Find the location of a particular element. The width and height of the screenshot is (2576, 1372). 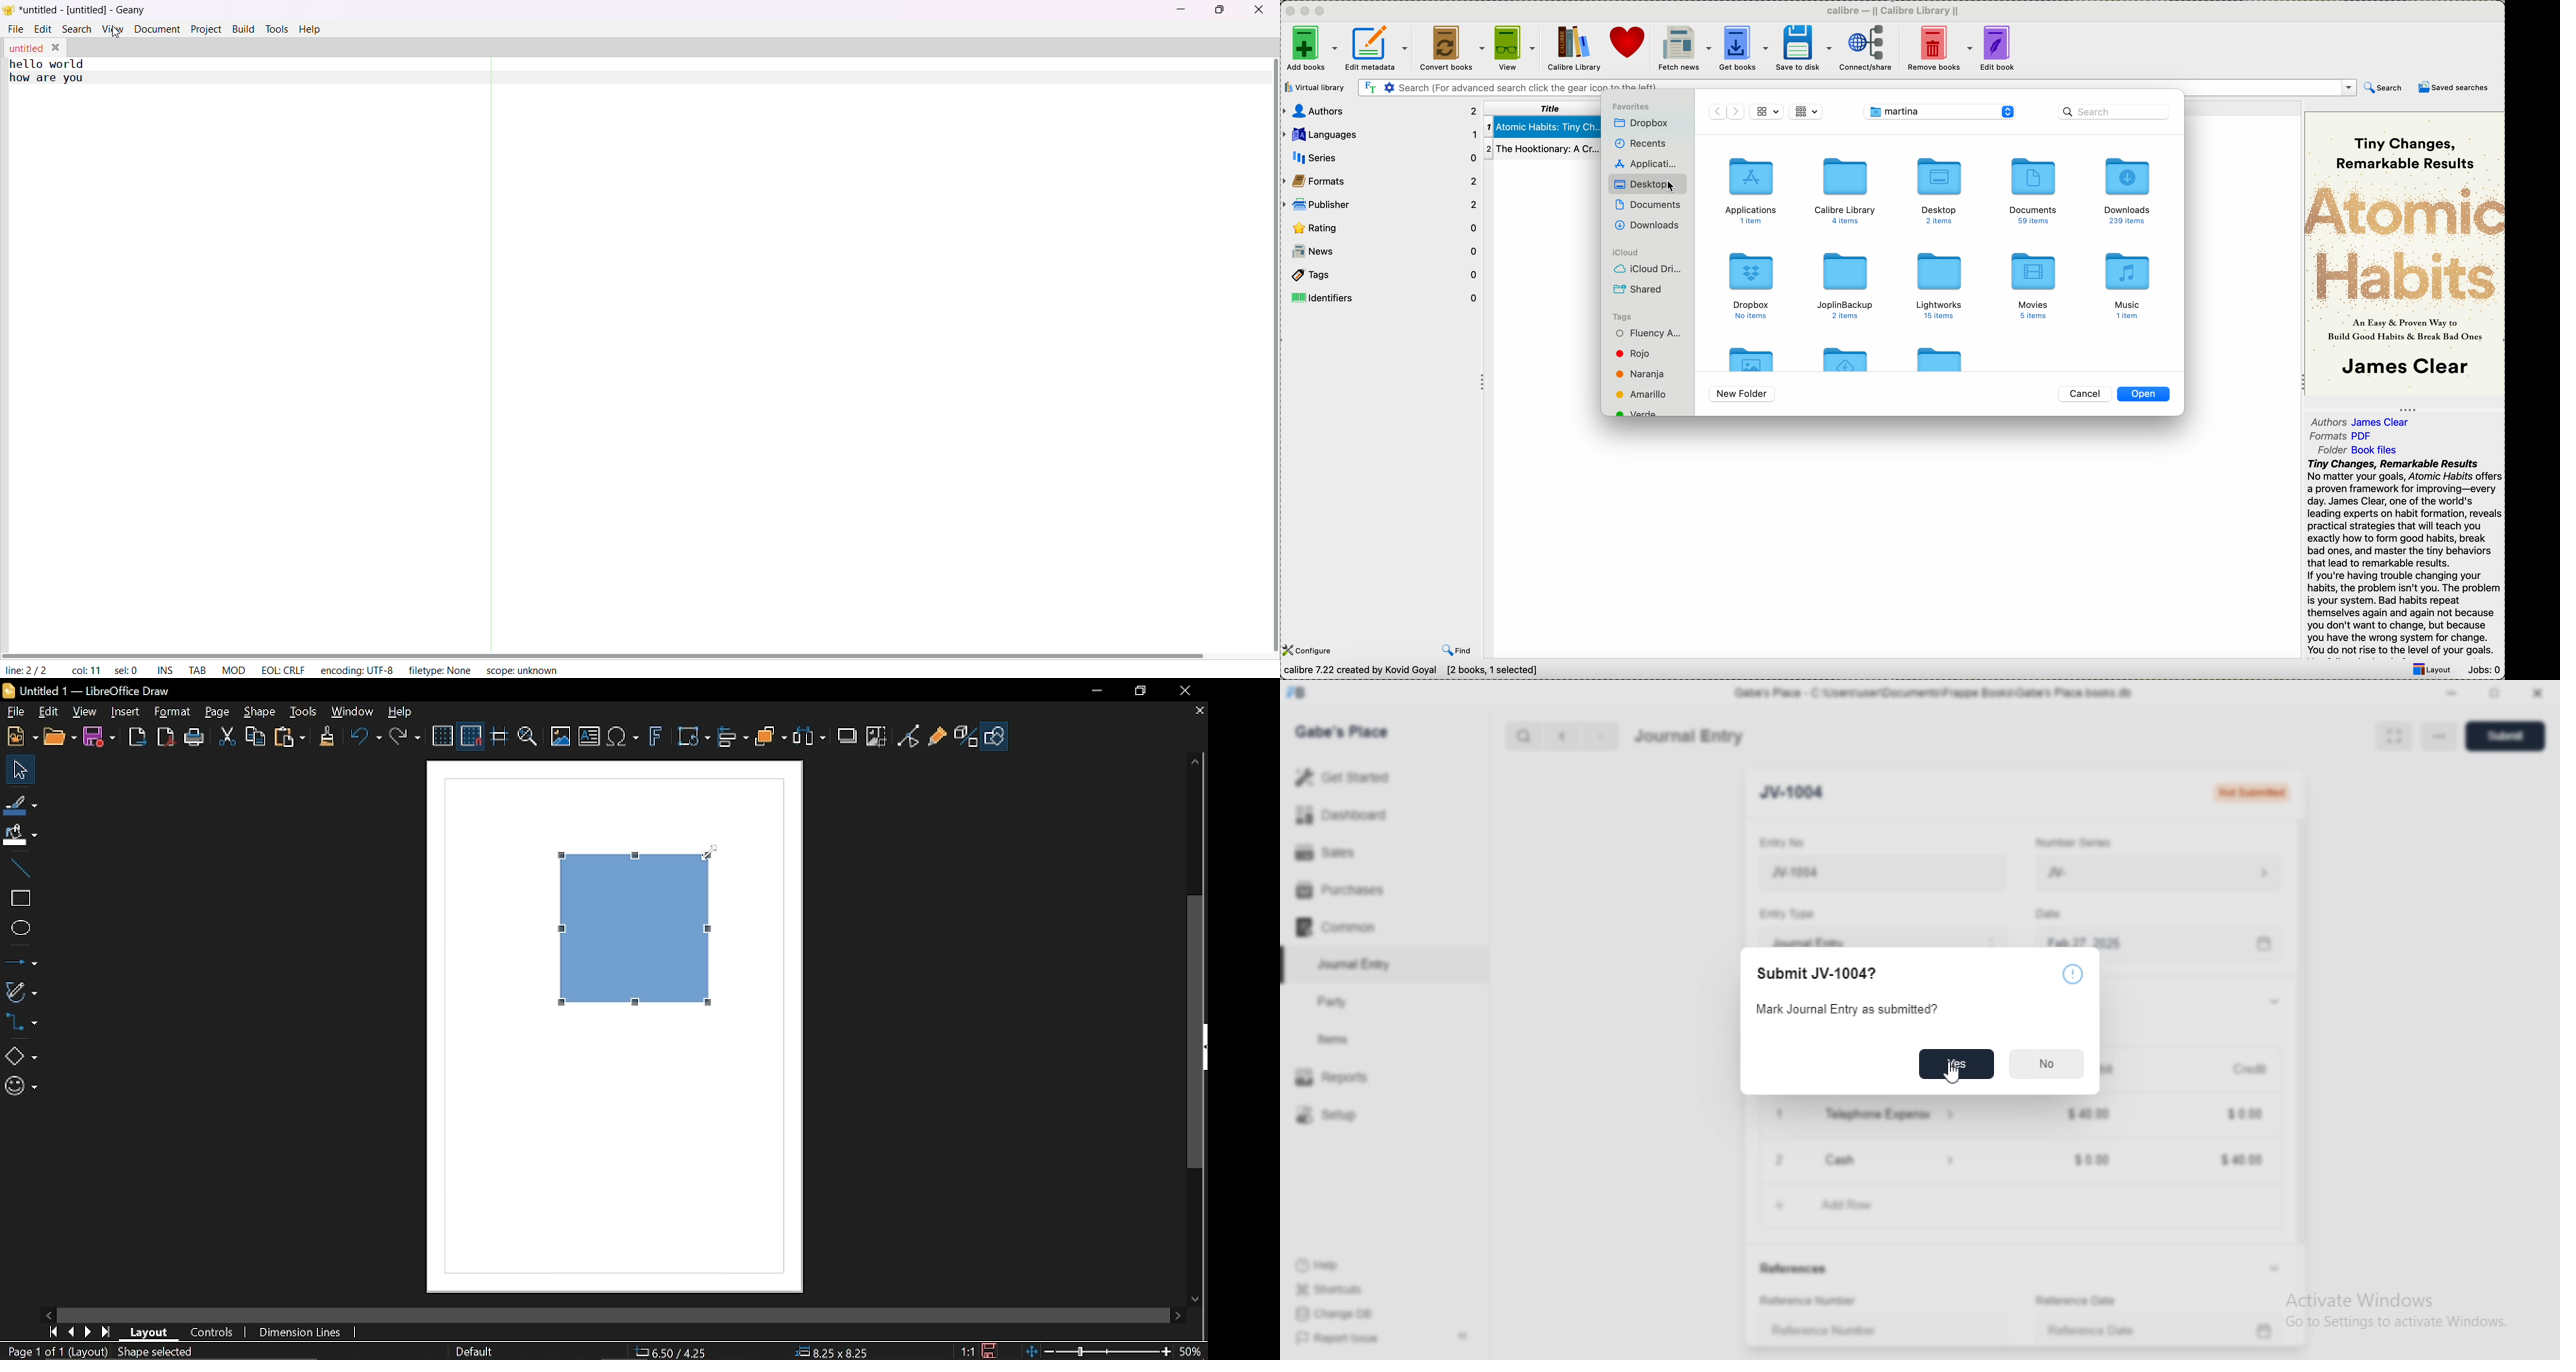

cursor is located at coordinates (1948, 1071).